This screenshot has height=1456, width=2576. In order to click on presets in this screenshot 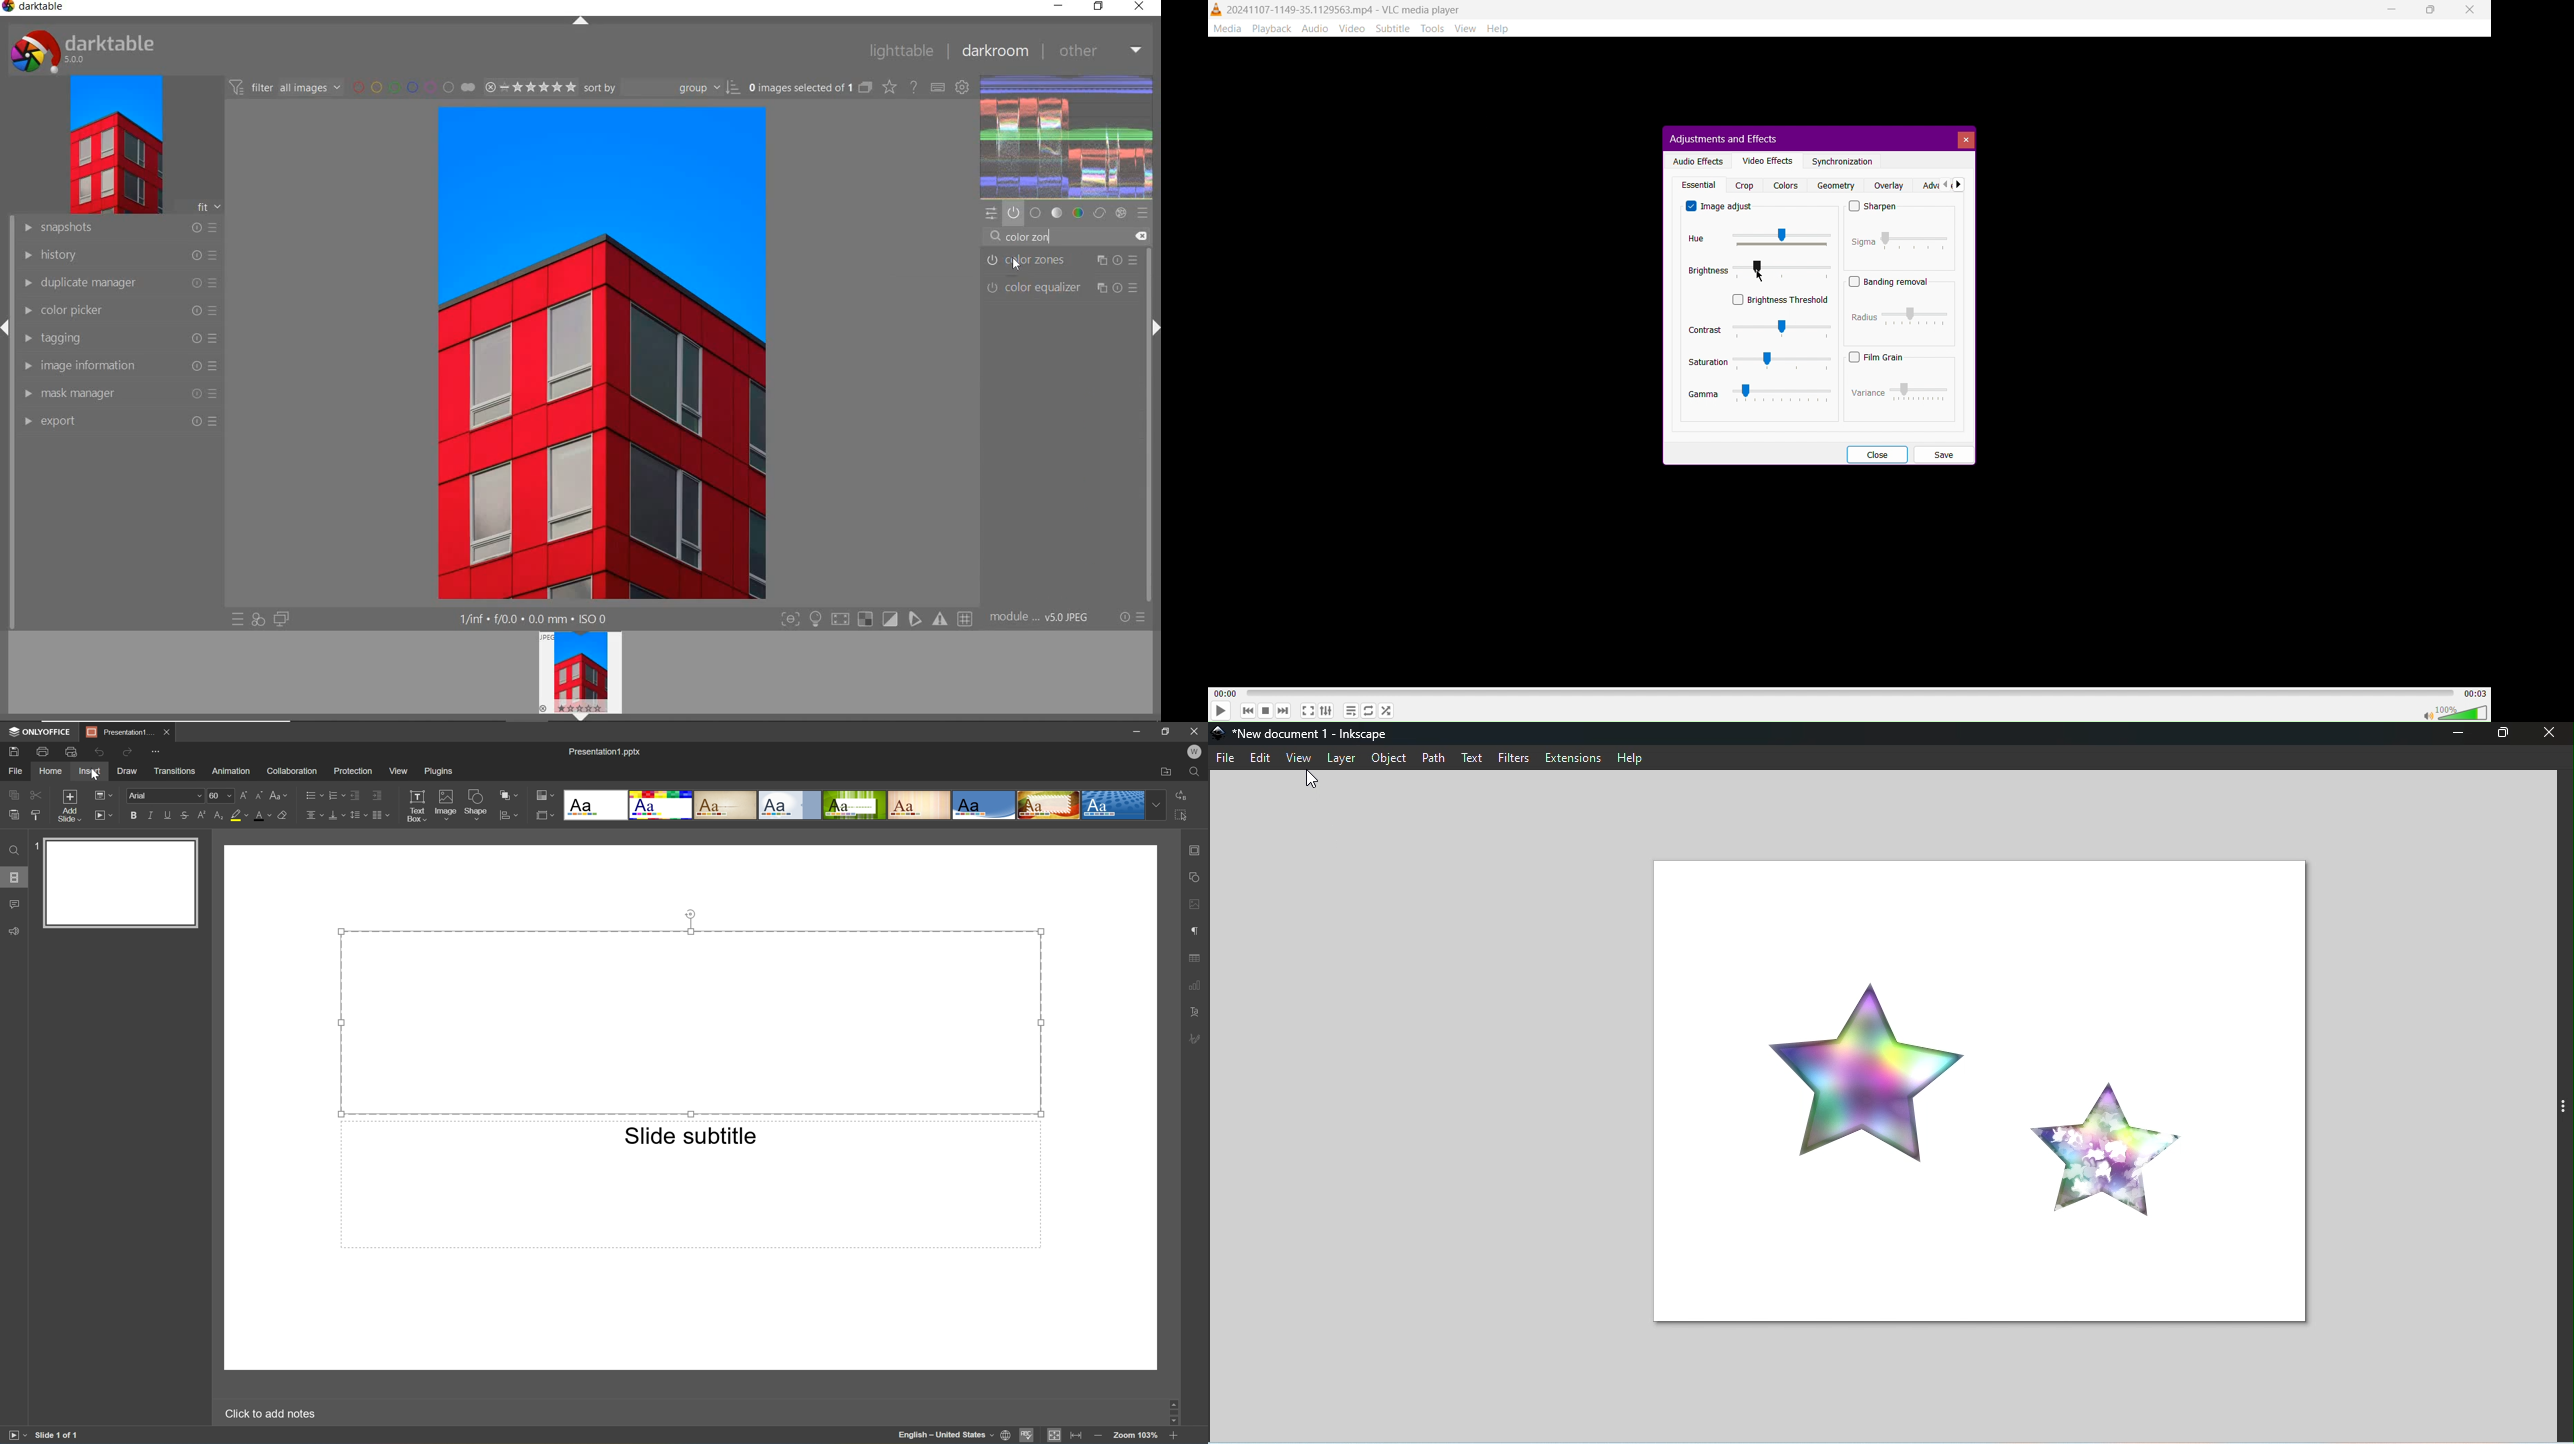, I will do `click(1143, 212)`.